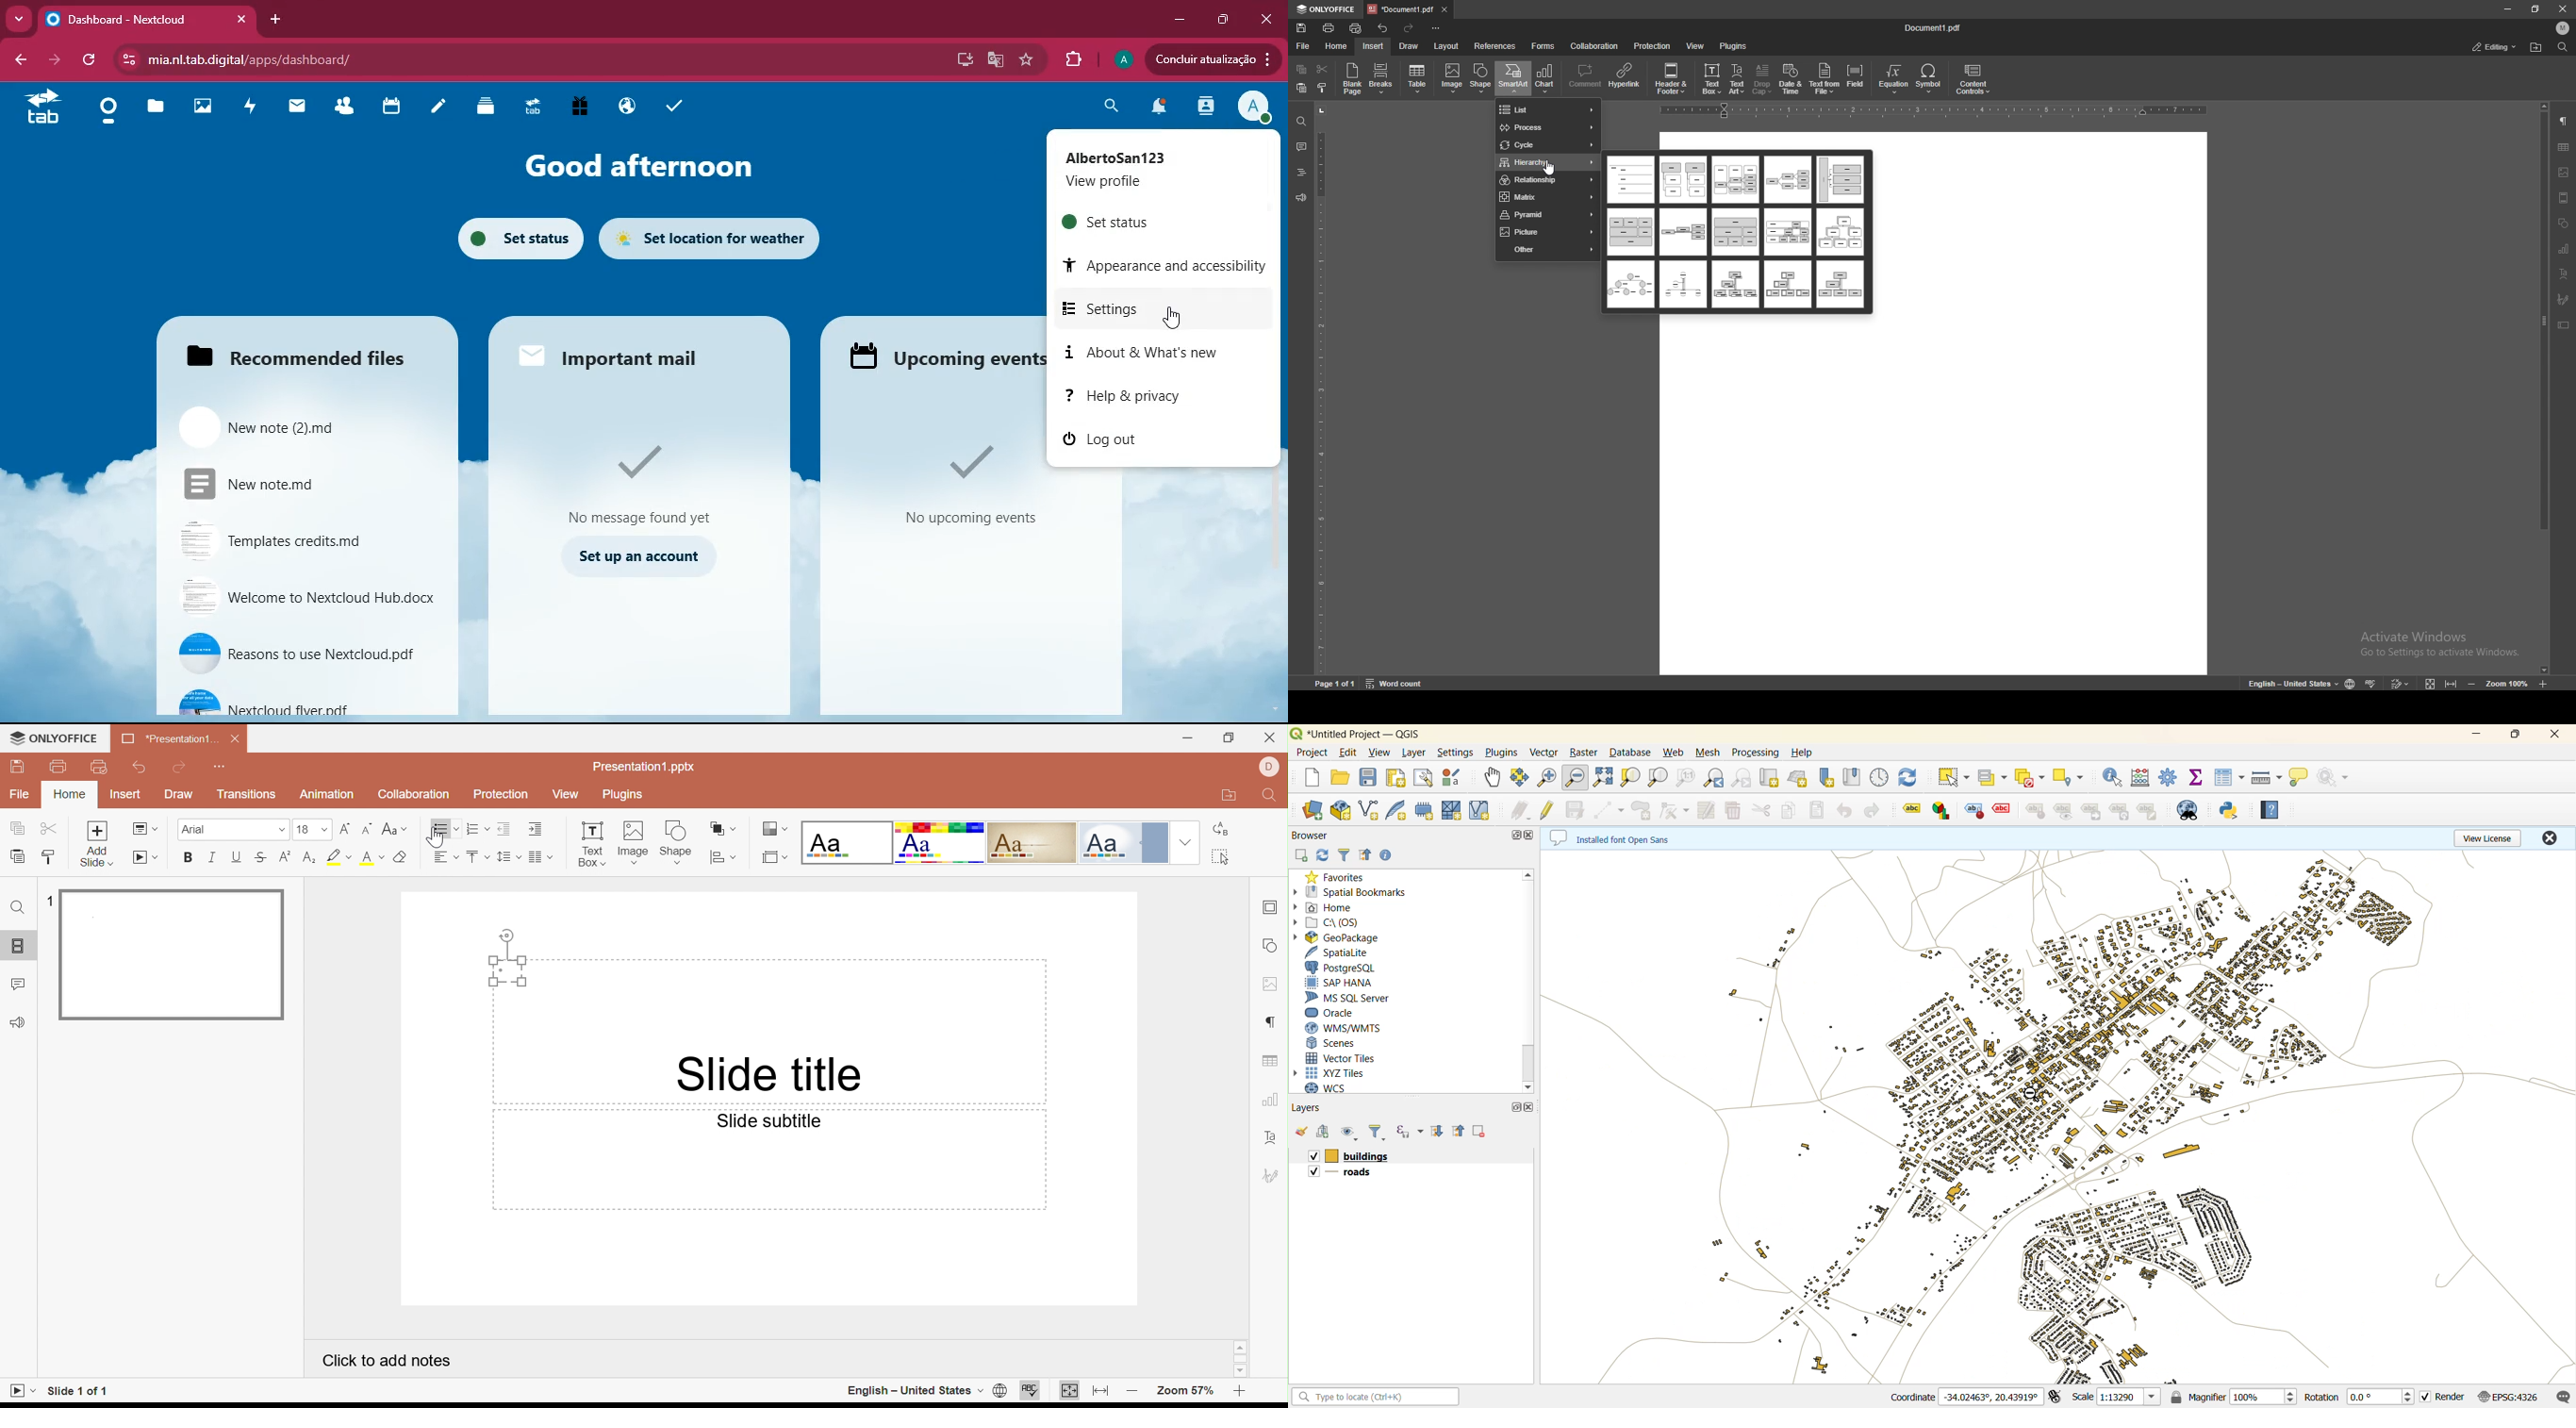  What do you see at coordinates (1344, 856) in the screenshot?
I see `filter` at bounding box center [1344, 856].